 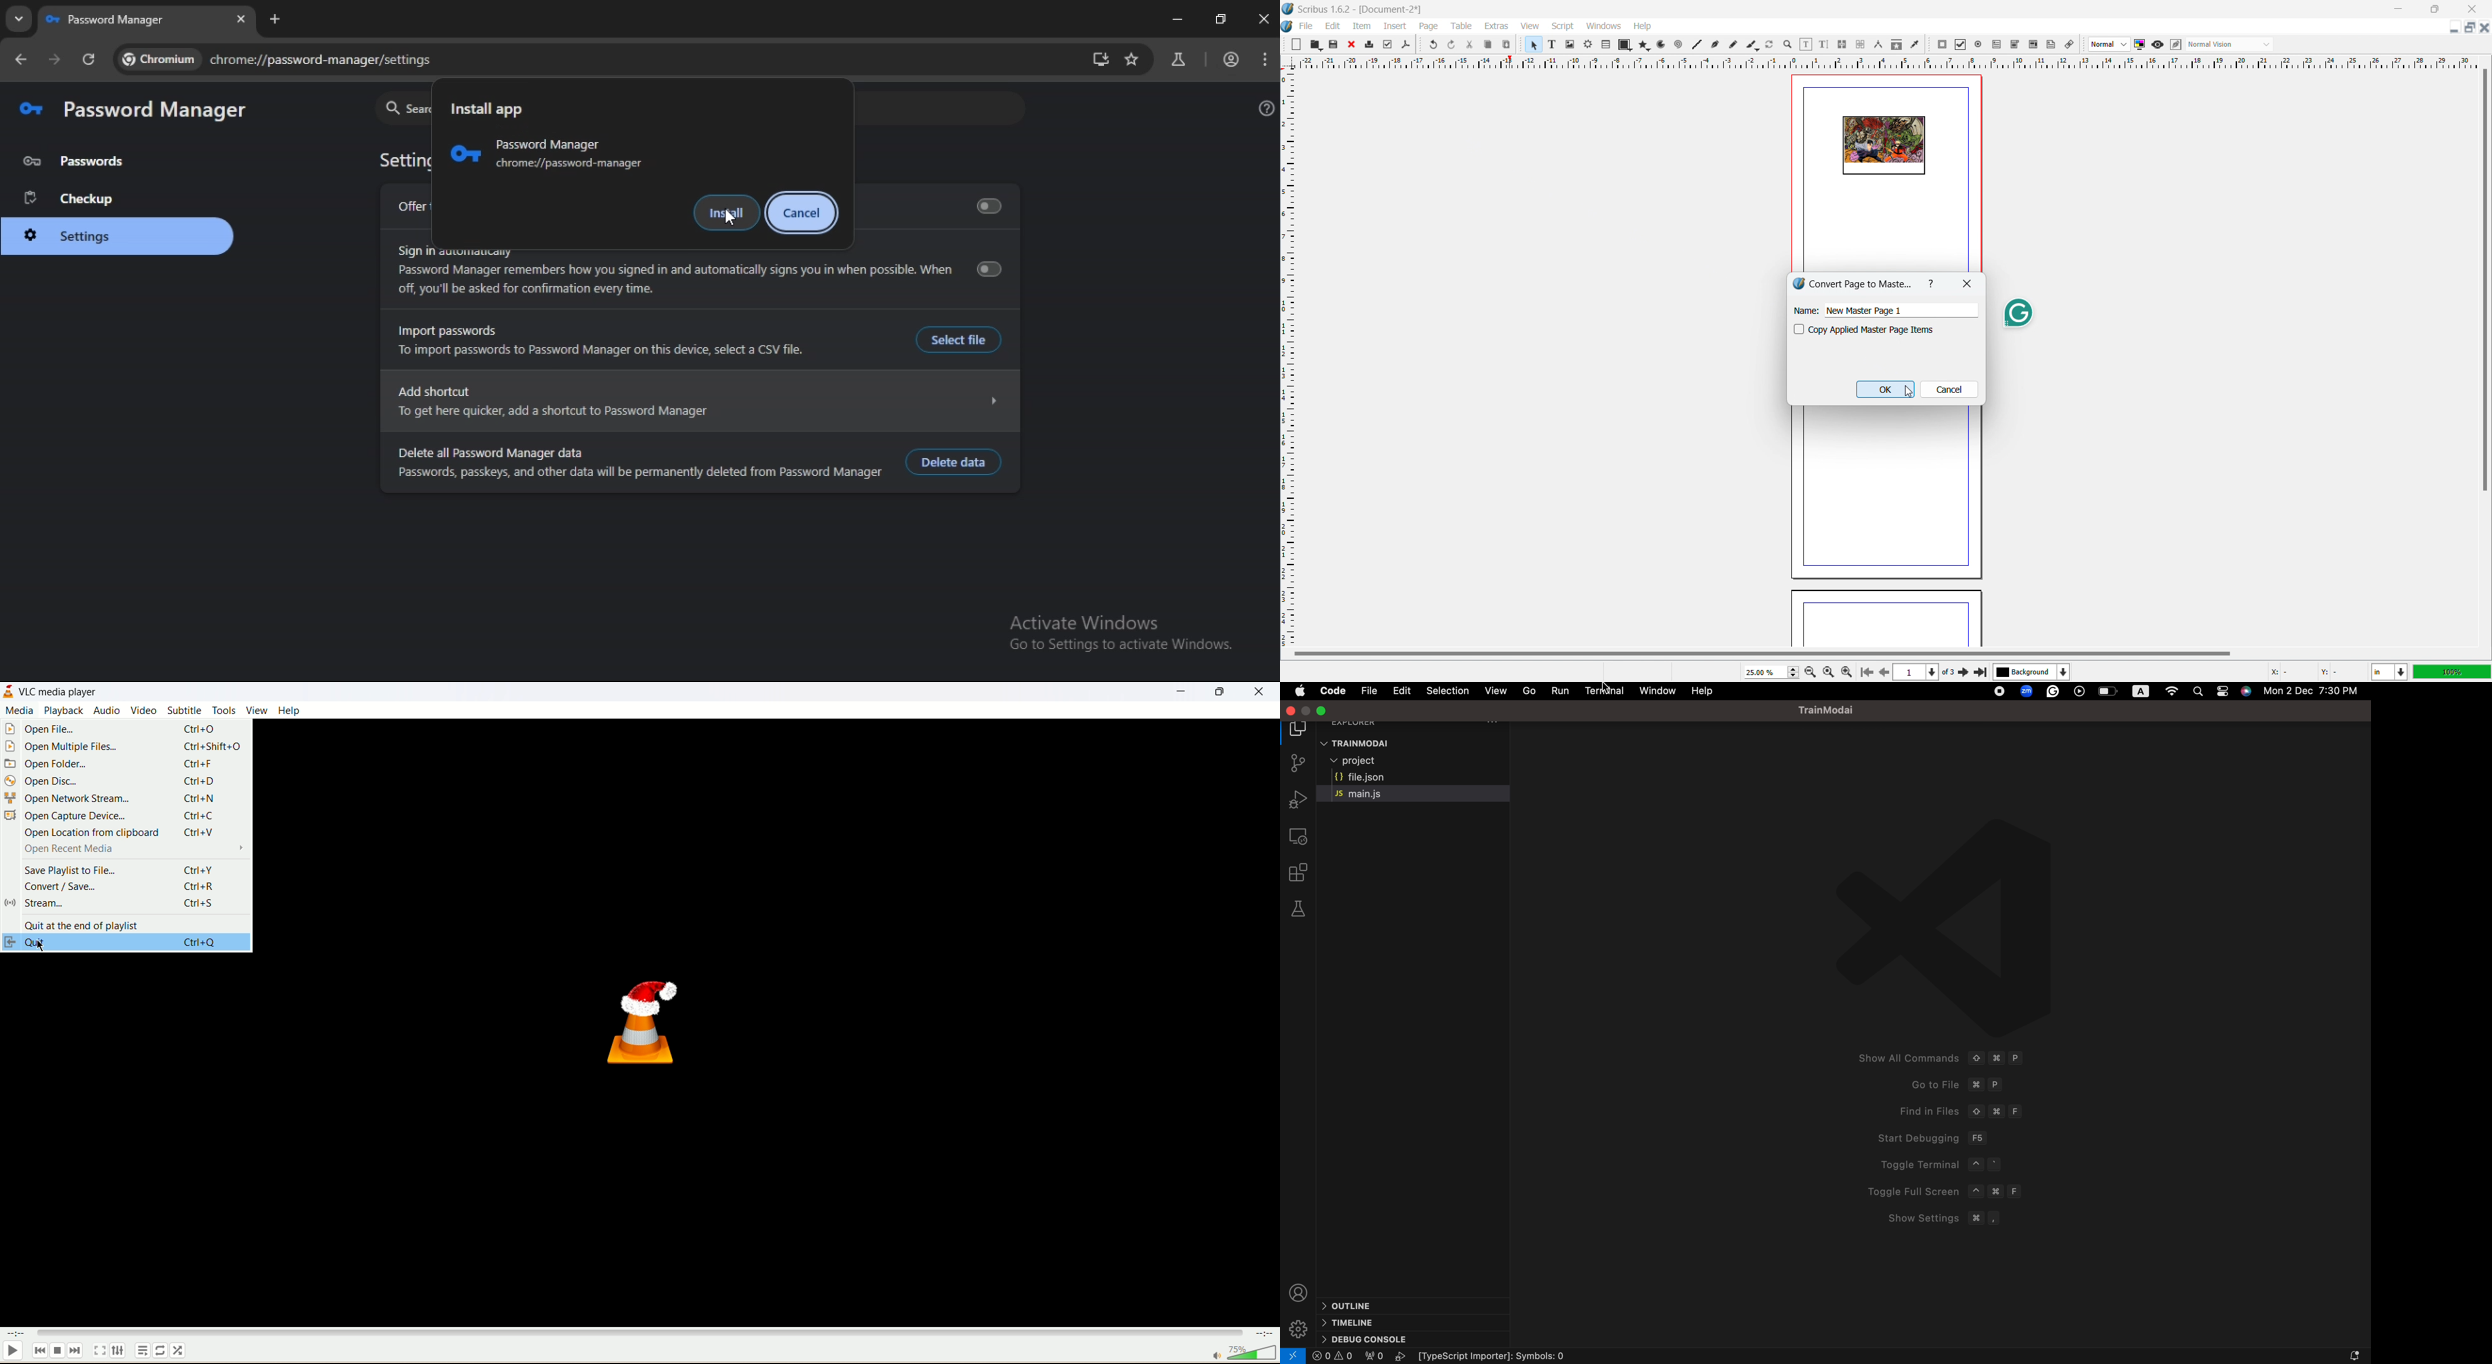 I want to click on quit at the end of playlist, so click(x=125, y=923).